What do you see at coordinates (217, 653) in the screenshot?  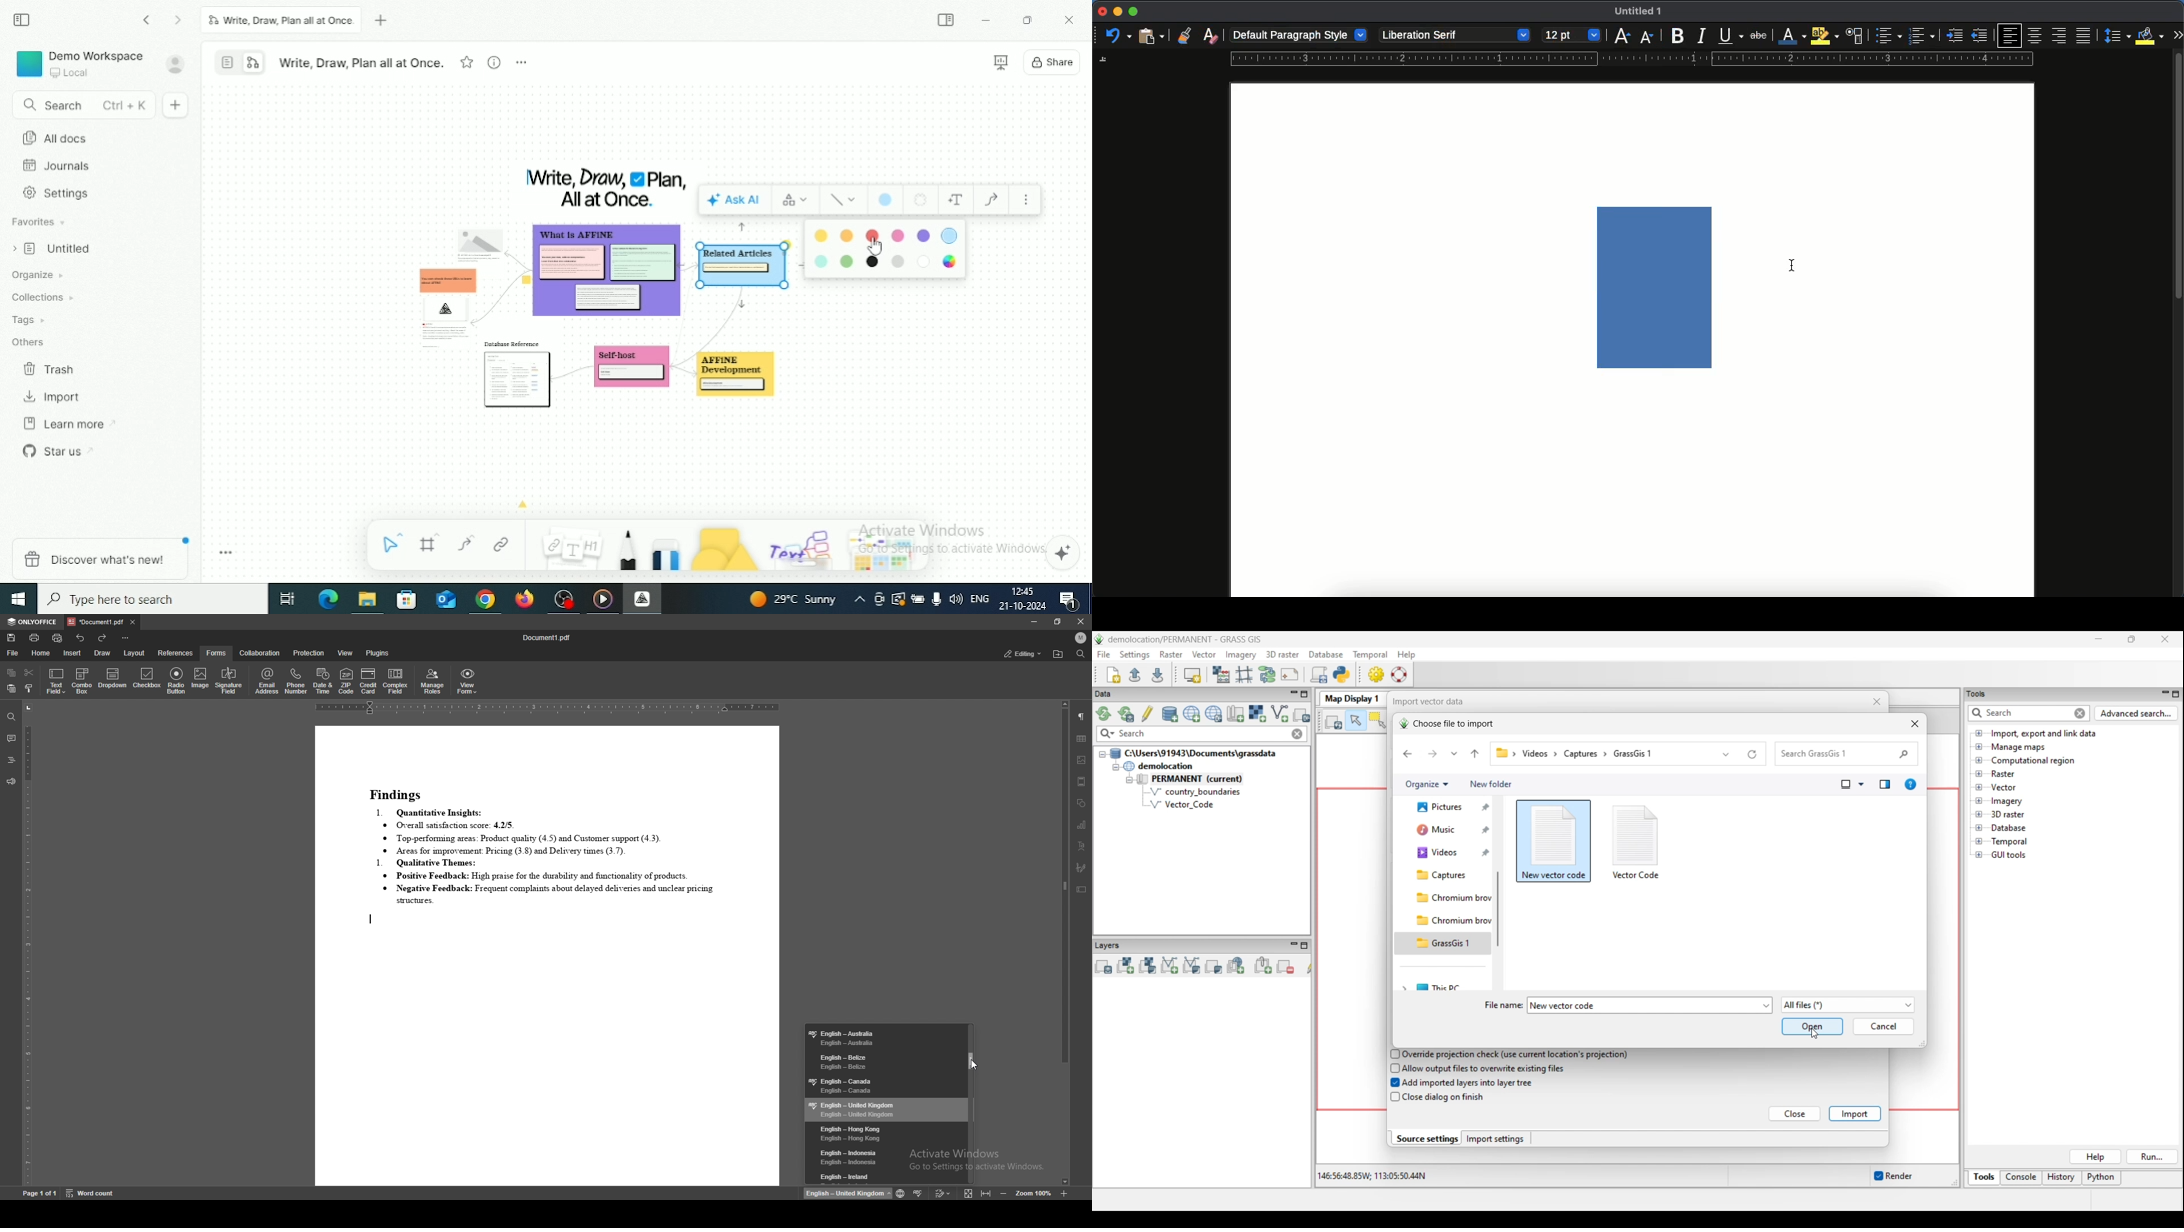 I see `forms` at bounding box center [217, 653].